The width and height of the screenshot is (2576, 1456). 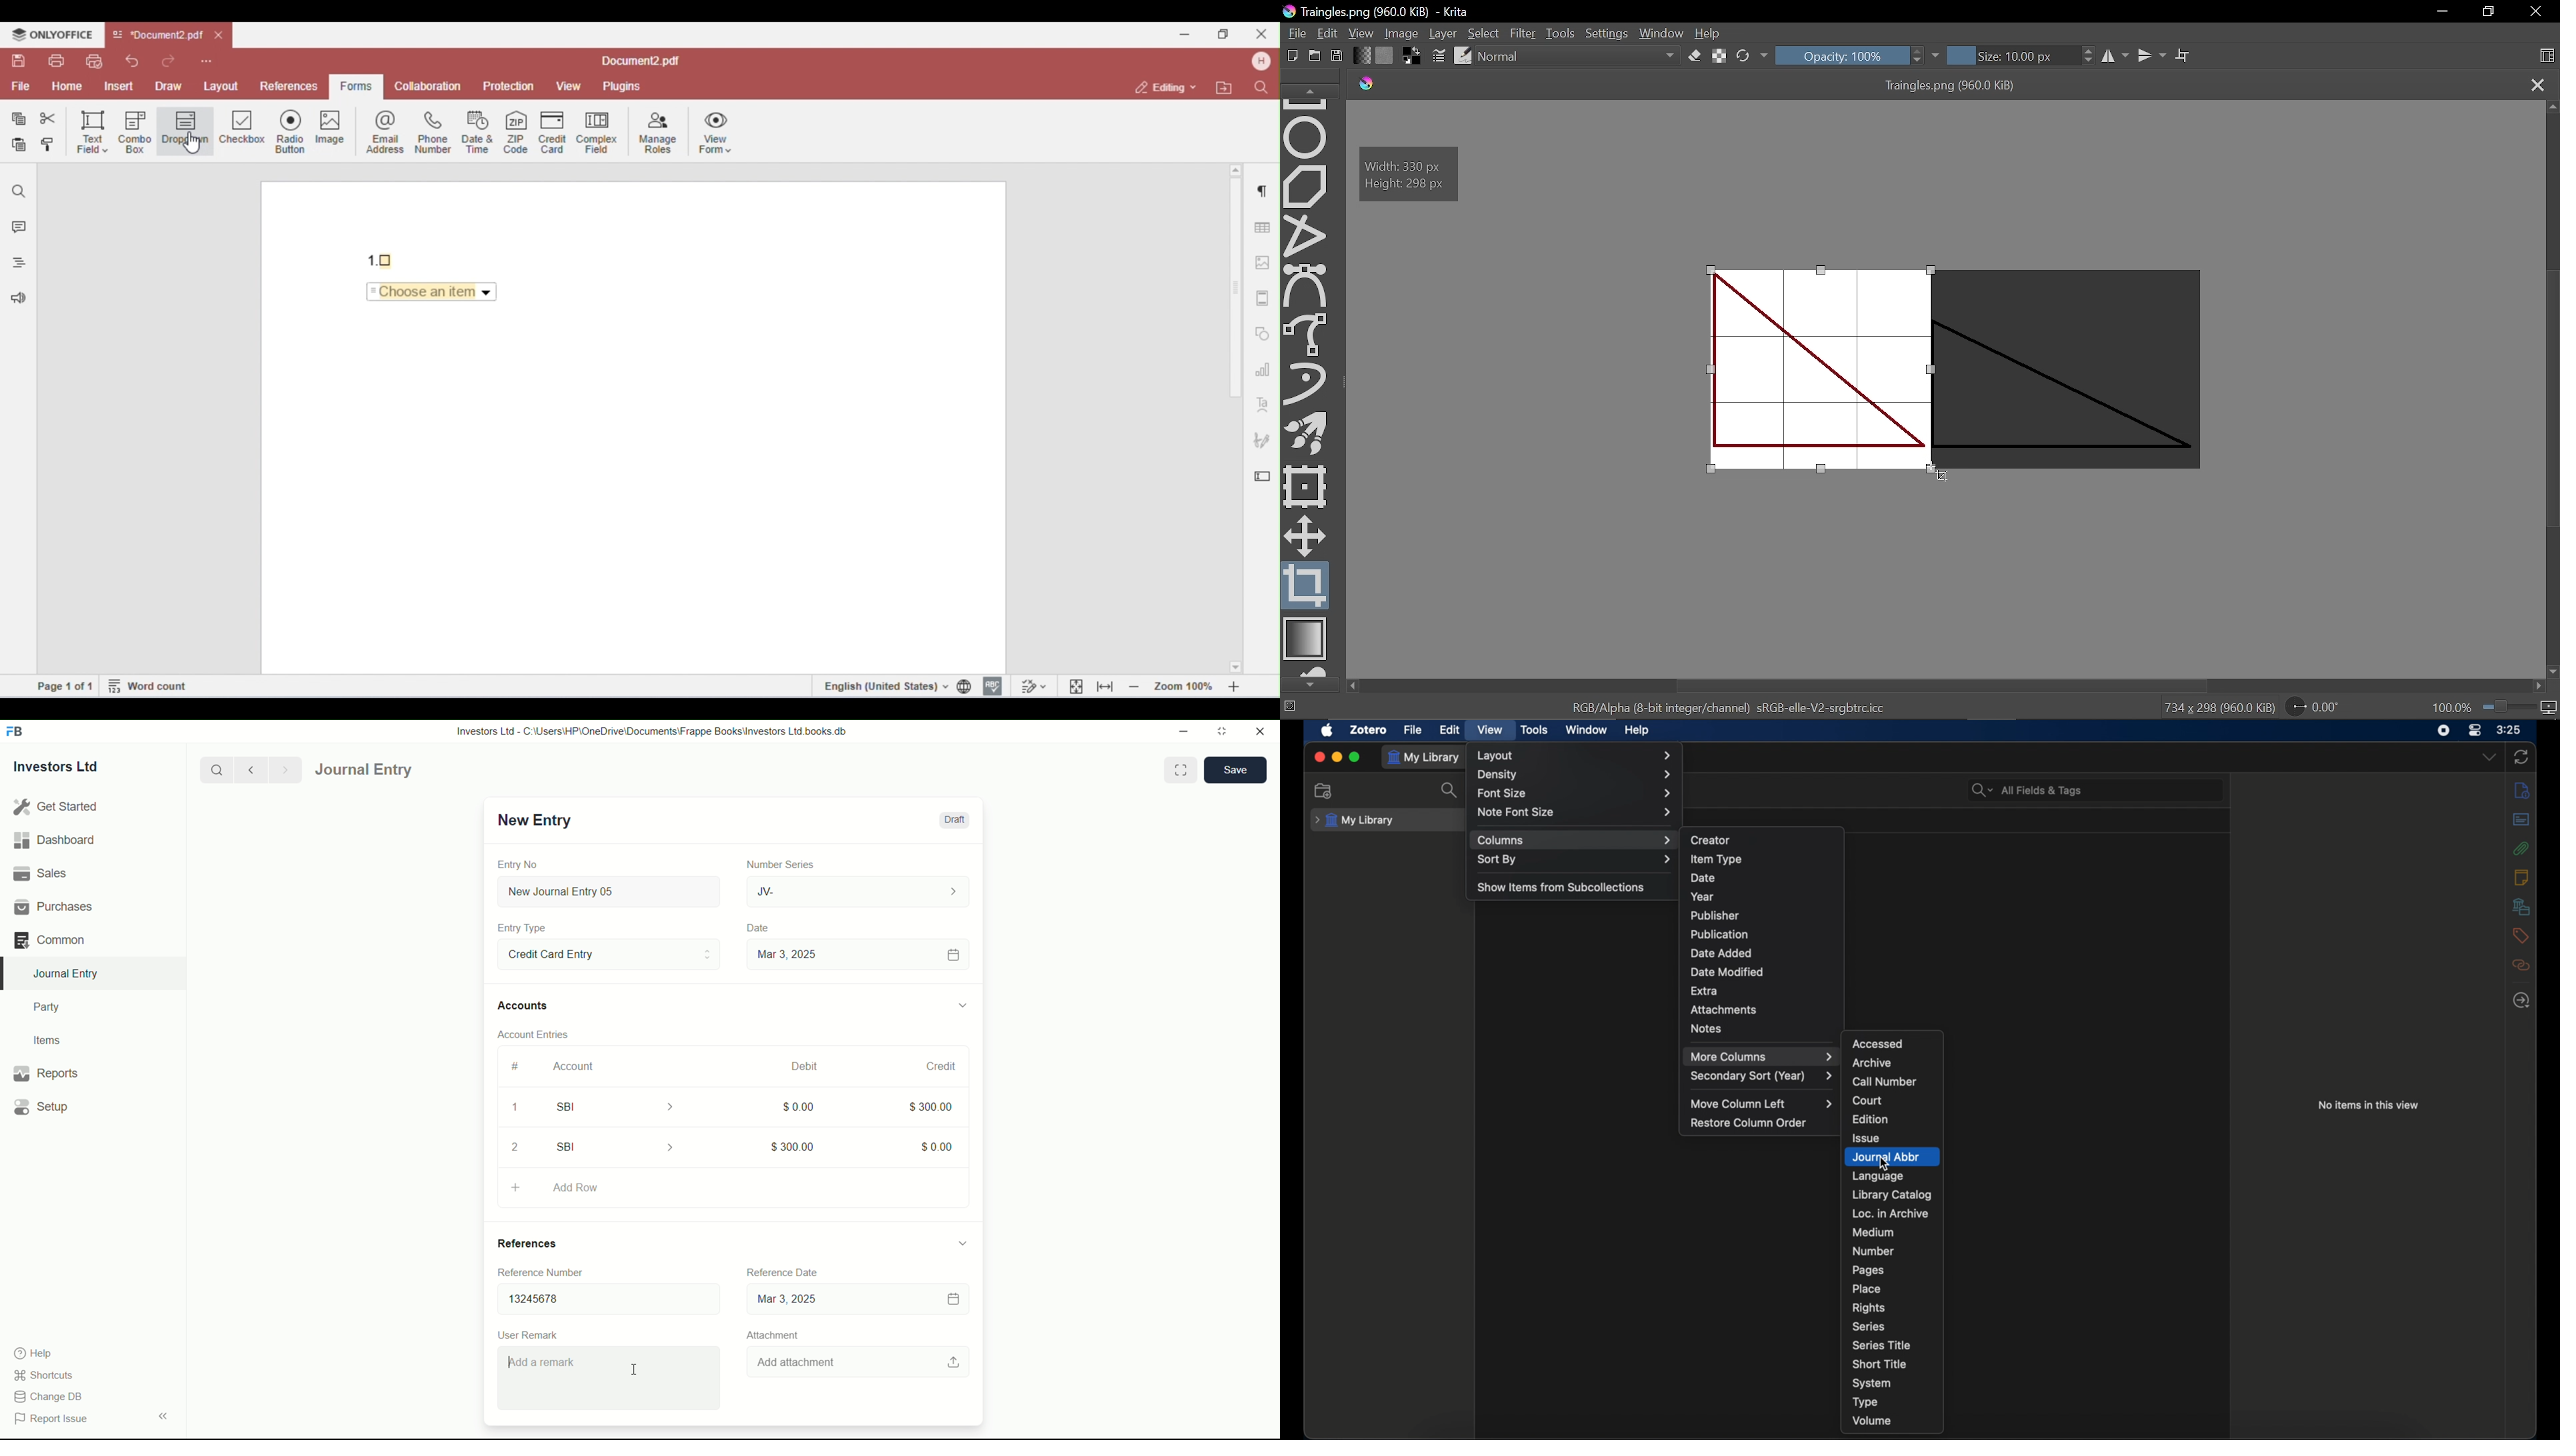 I want to click on zotero, so click(x=1369, y=729).